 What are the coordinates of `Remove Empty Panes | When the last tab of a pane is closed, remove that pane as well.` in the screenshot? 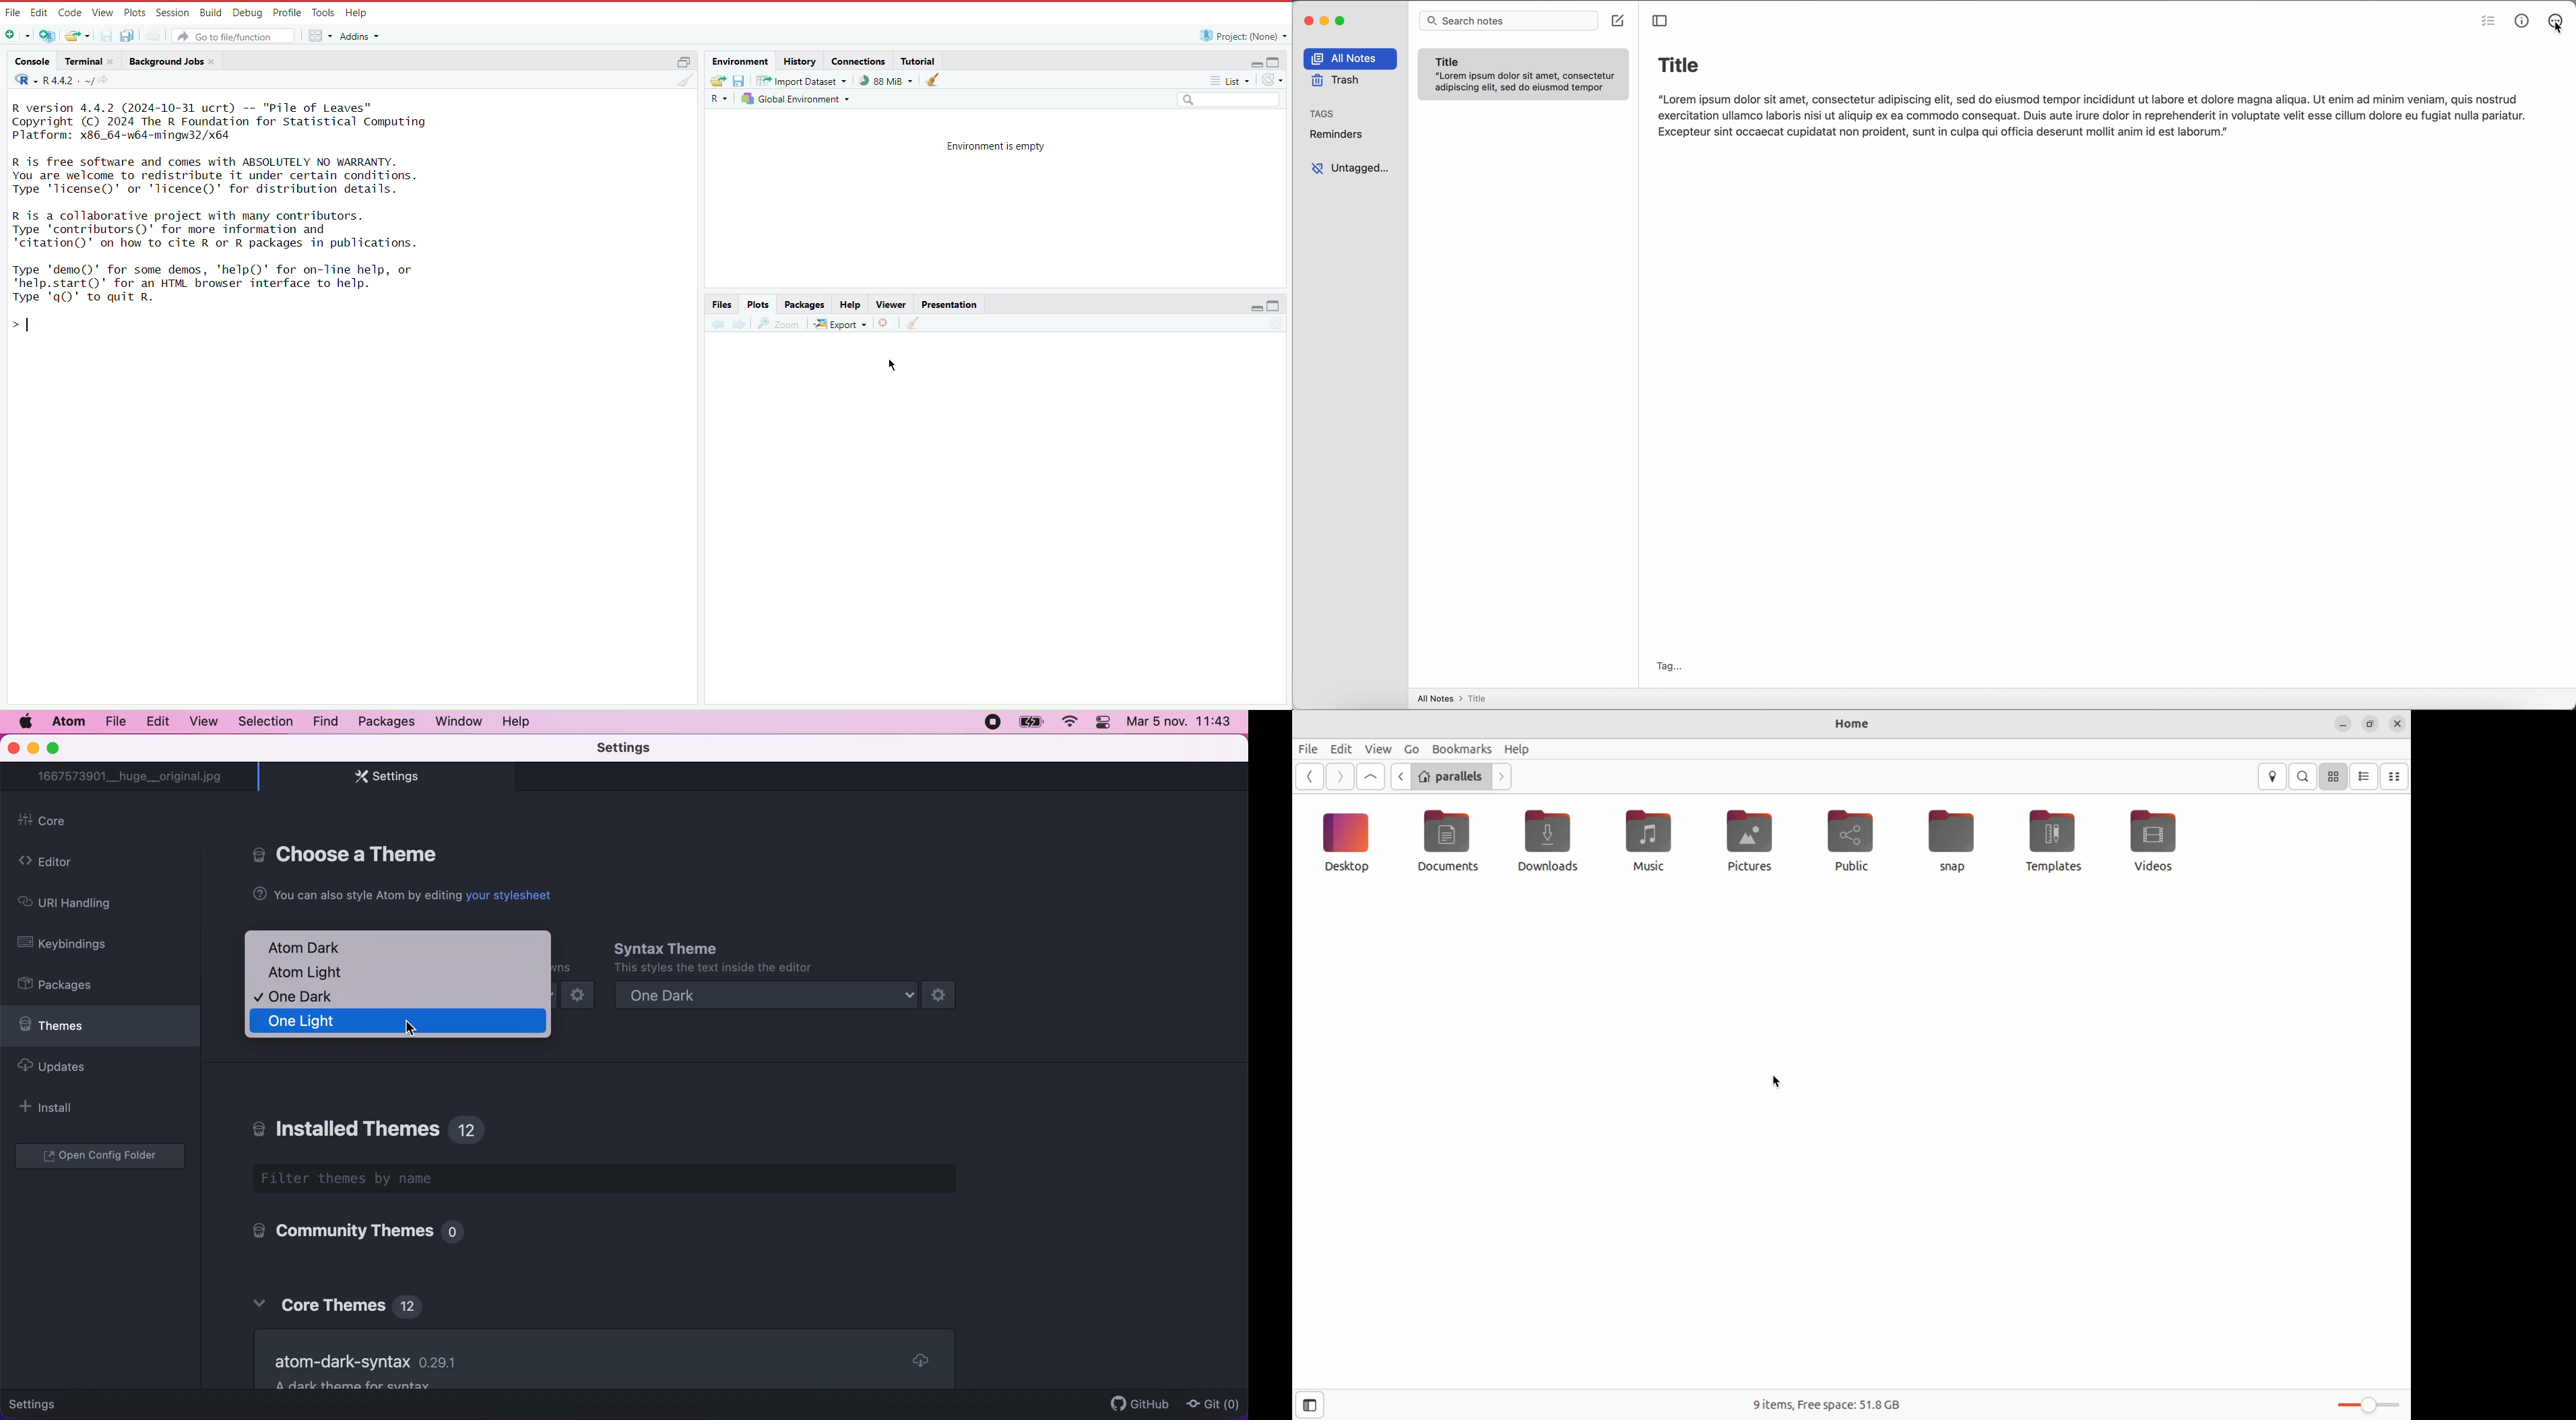 It's located at (596, 1348).